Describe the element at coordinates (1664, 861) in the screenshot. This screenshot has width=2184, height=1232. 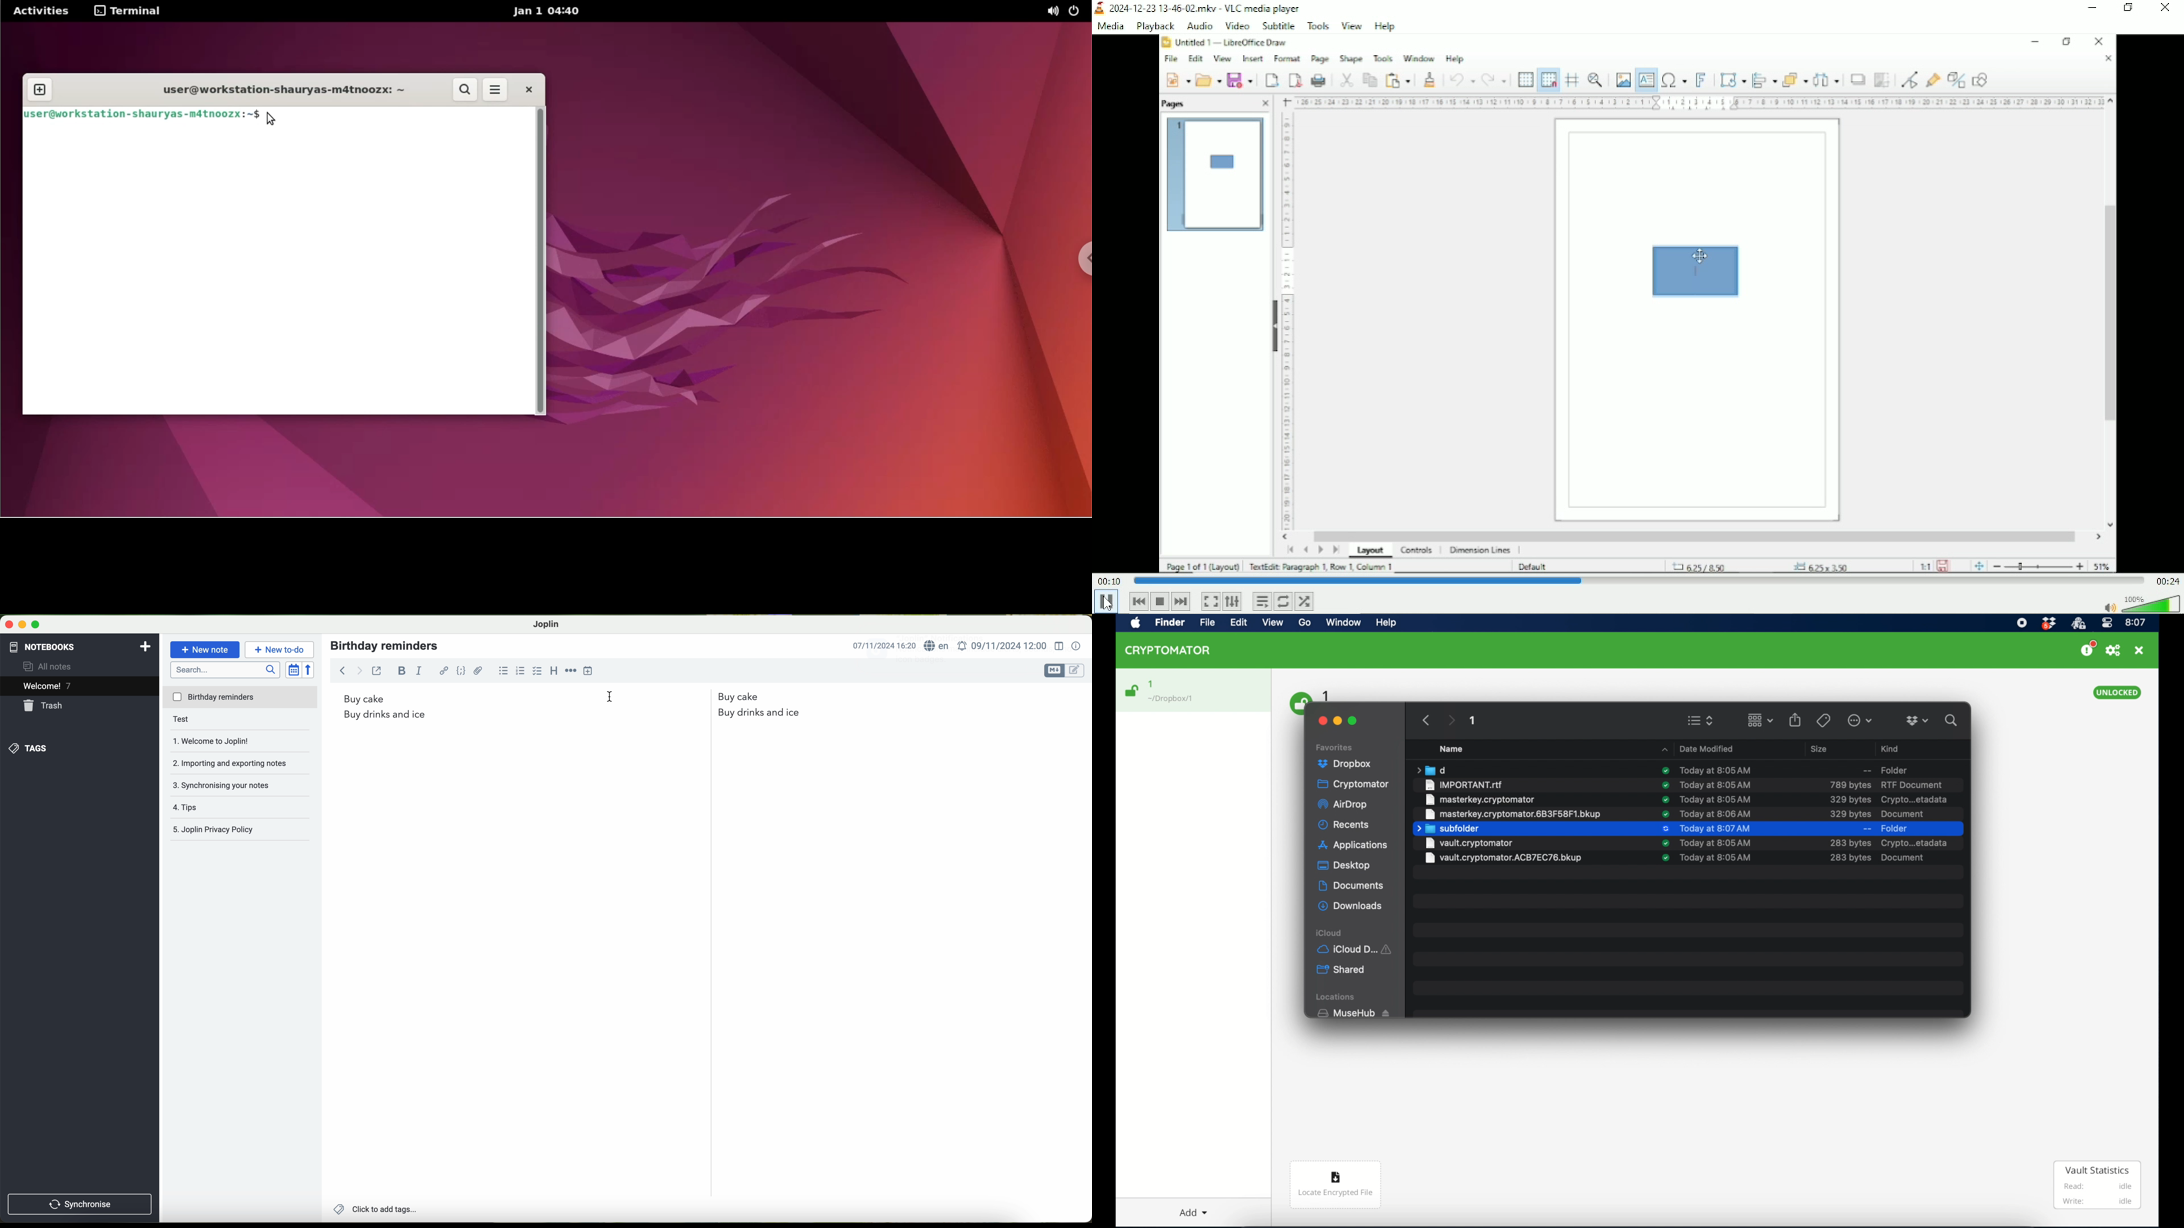
I see `sync` at that location.